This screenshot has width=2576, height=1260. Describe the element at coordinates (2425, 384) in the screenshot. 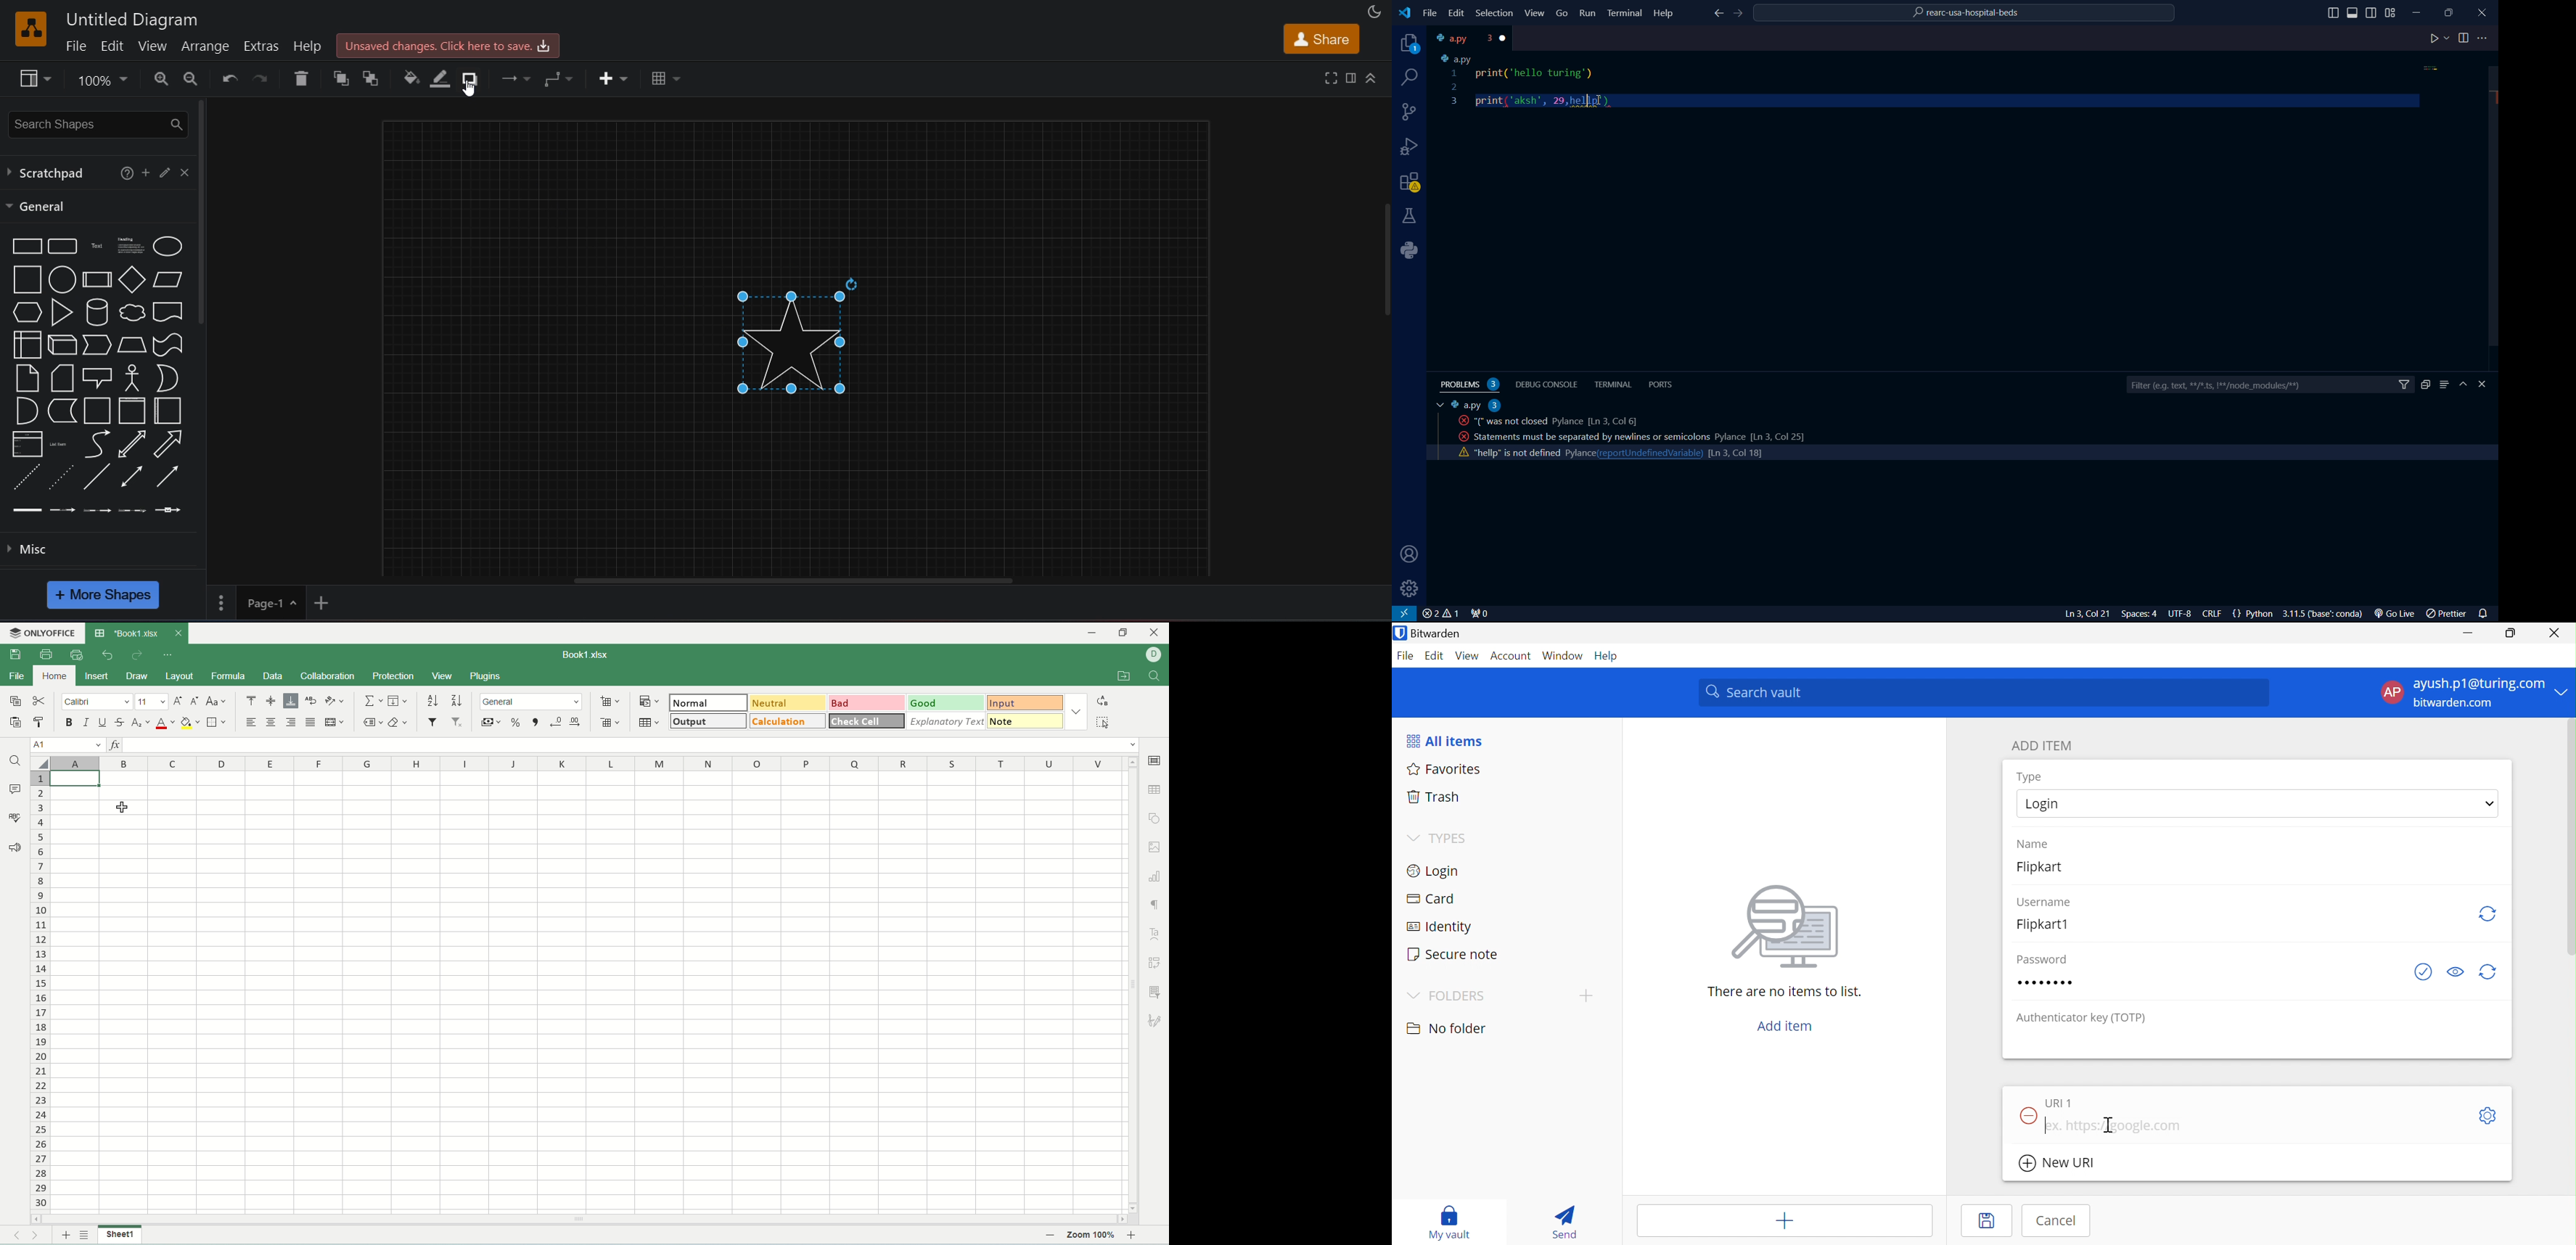

I see `duplicate` at that location.